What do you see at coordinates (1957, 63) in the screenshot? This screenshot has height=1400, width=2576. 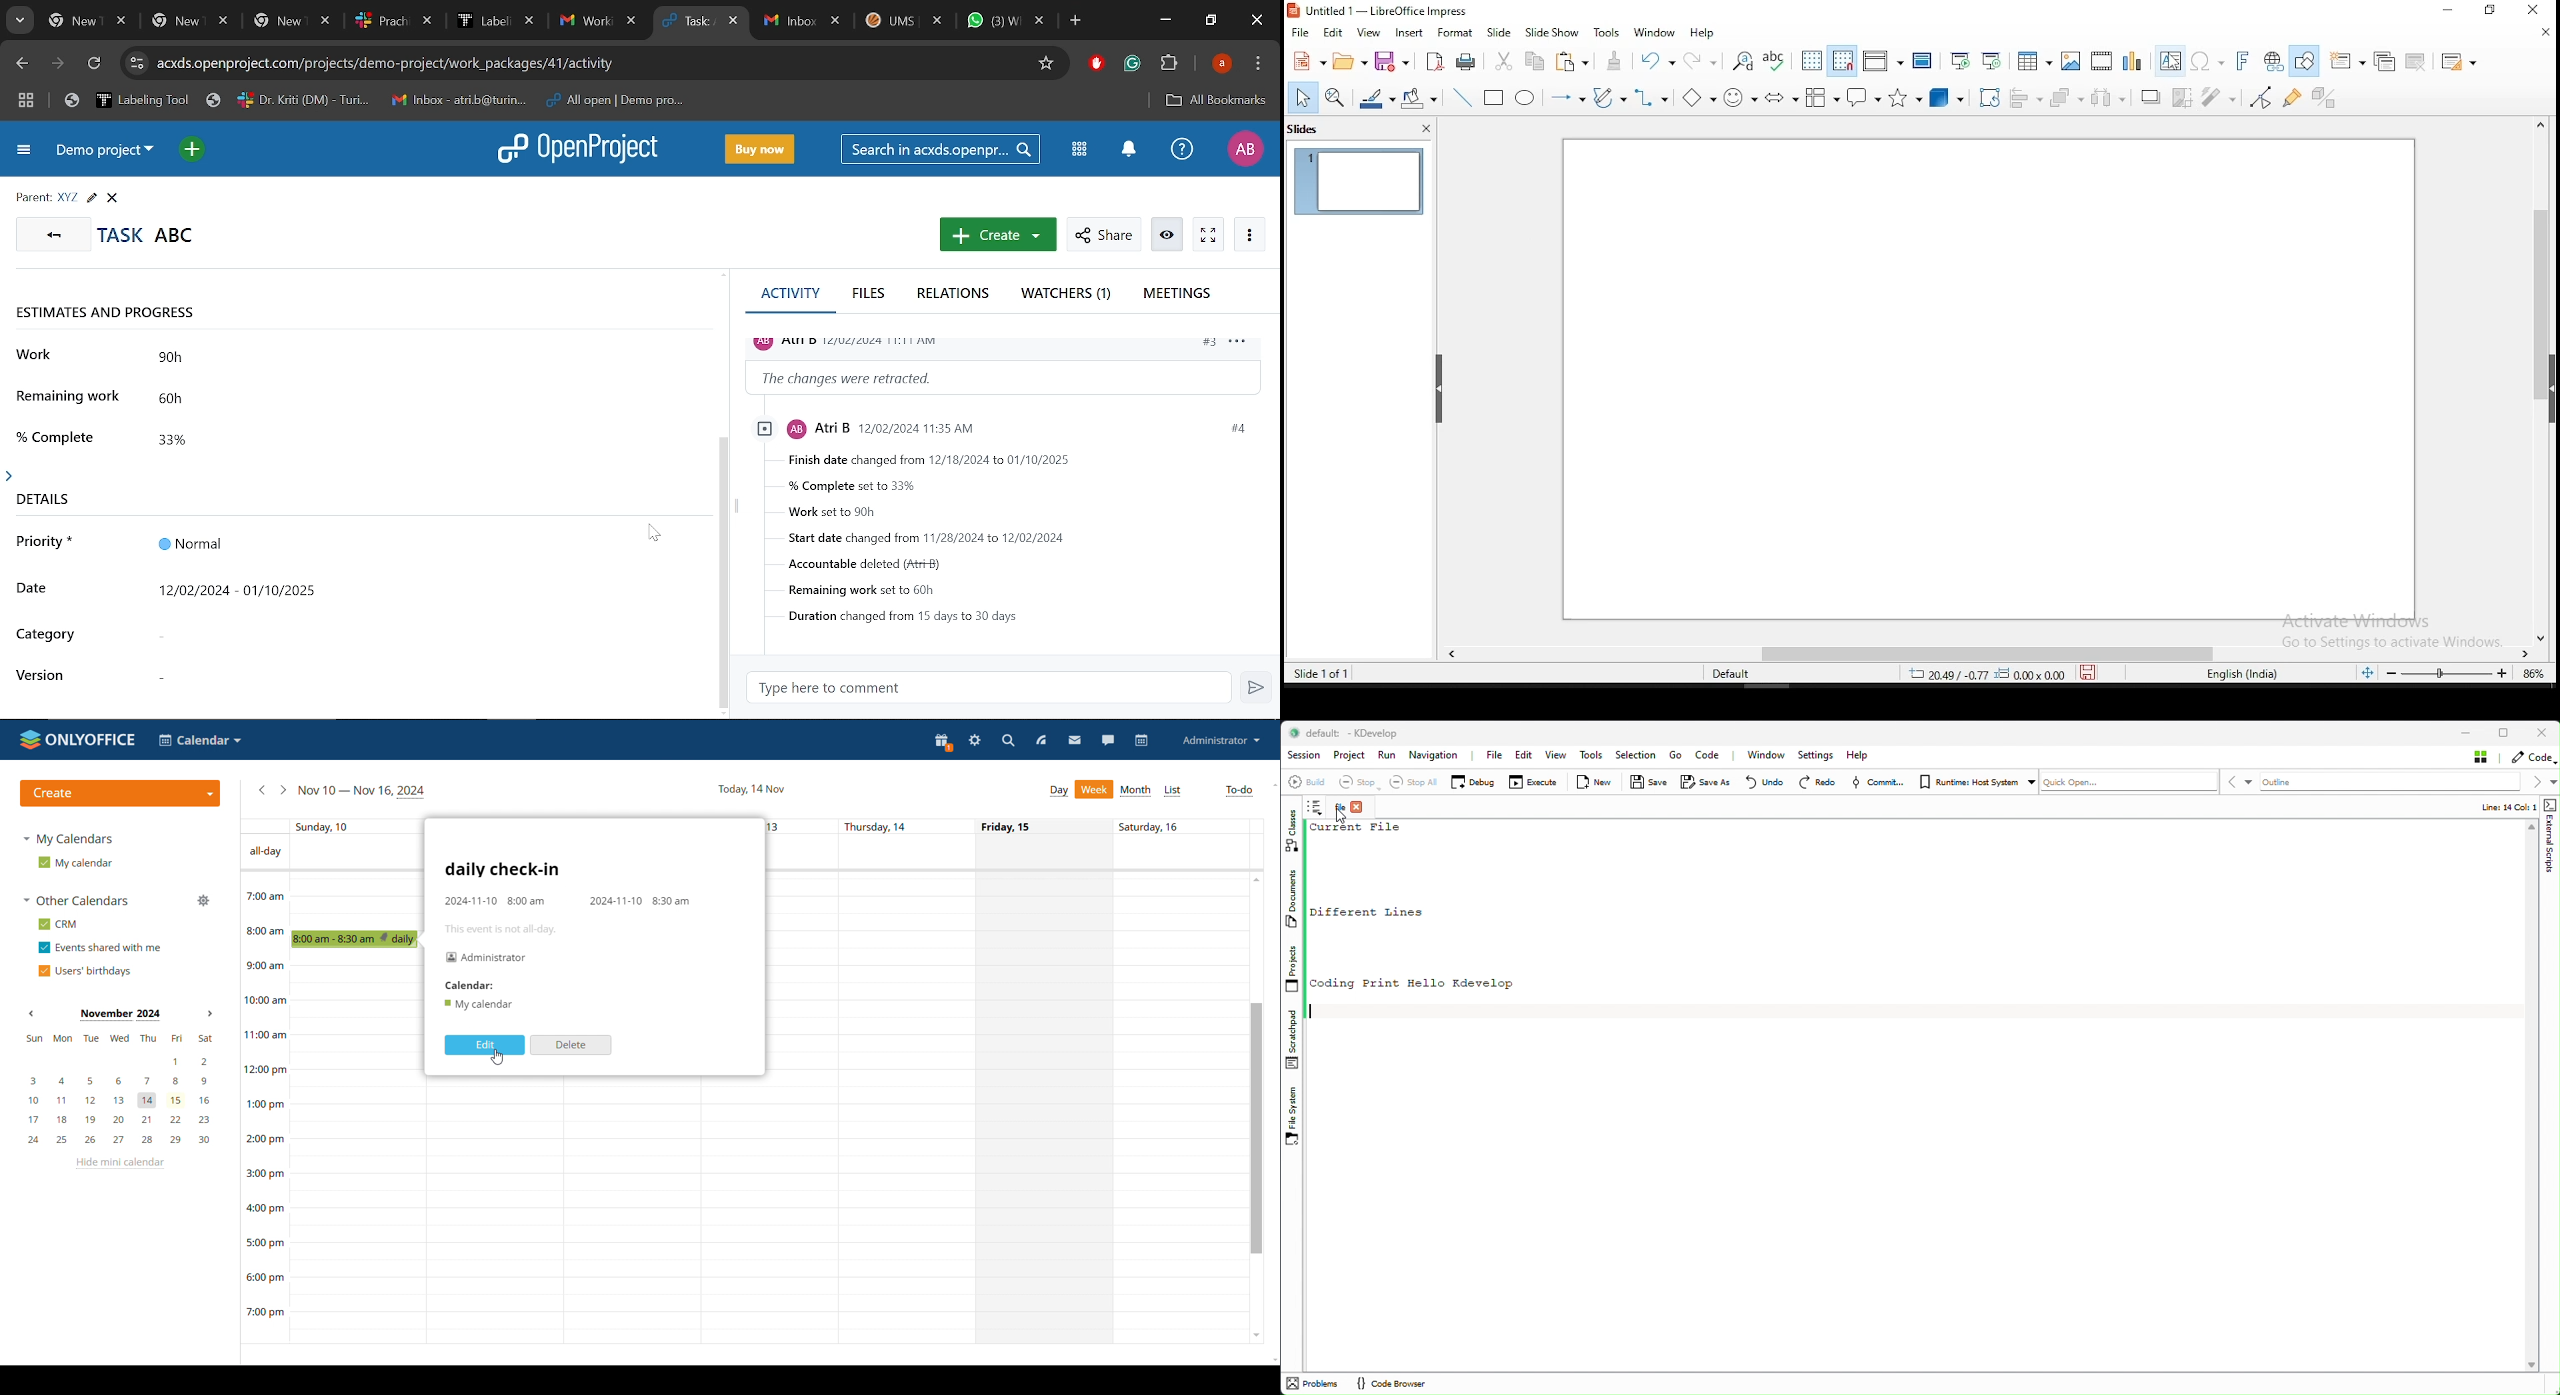 I see `start from first slide` at bounding box center [1957, 63].